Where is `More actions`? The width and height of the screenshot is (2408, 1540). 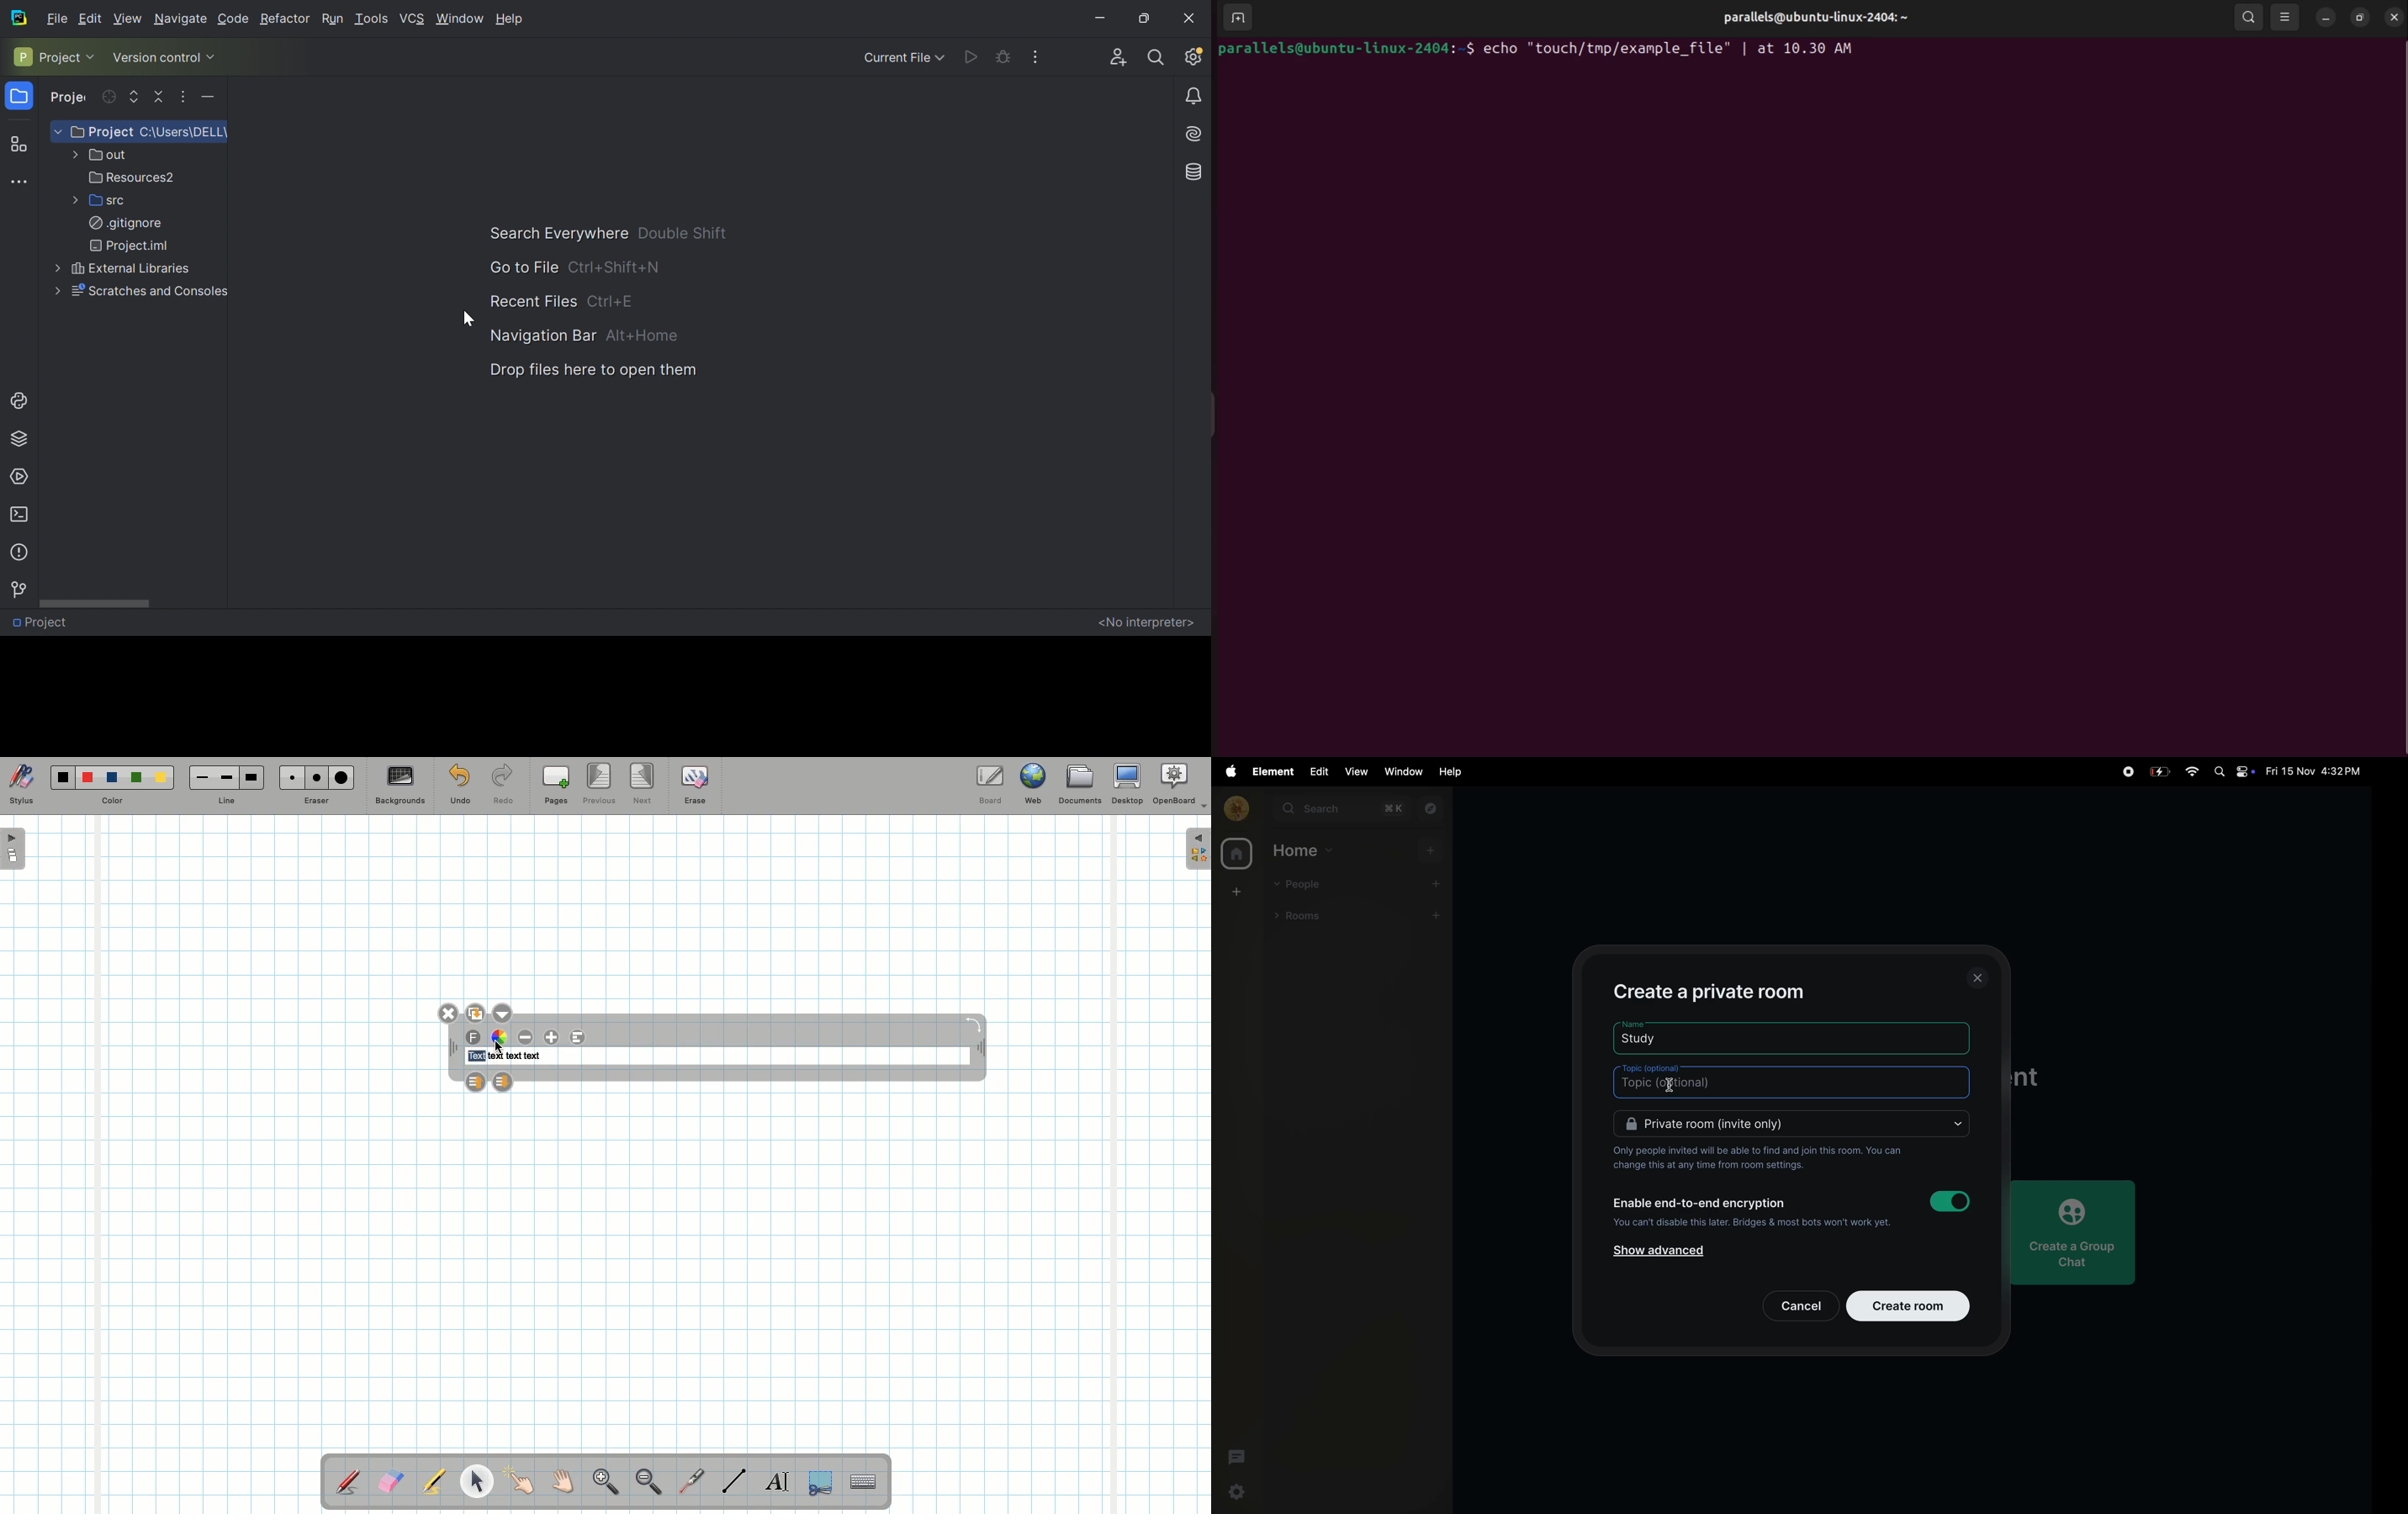 More actions is located at coordinates (1041, 56).